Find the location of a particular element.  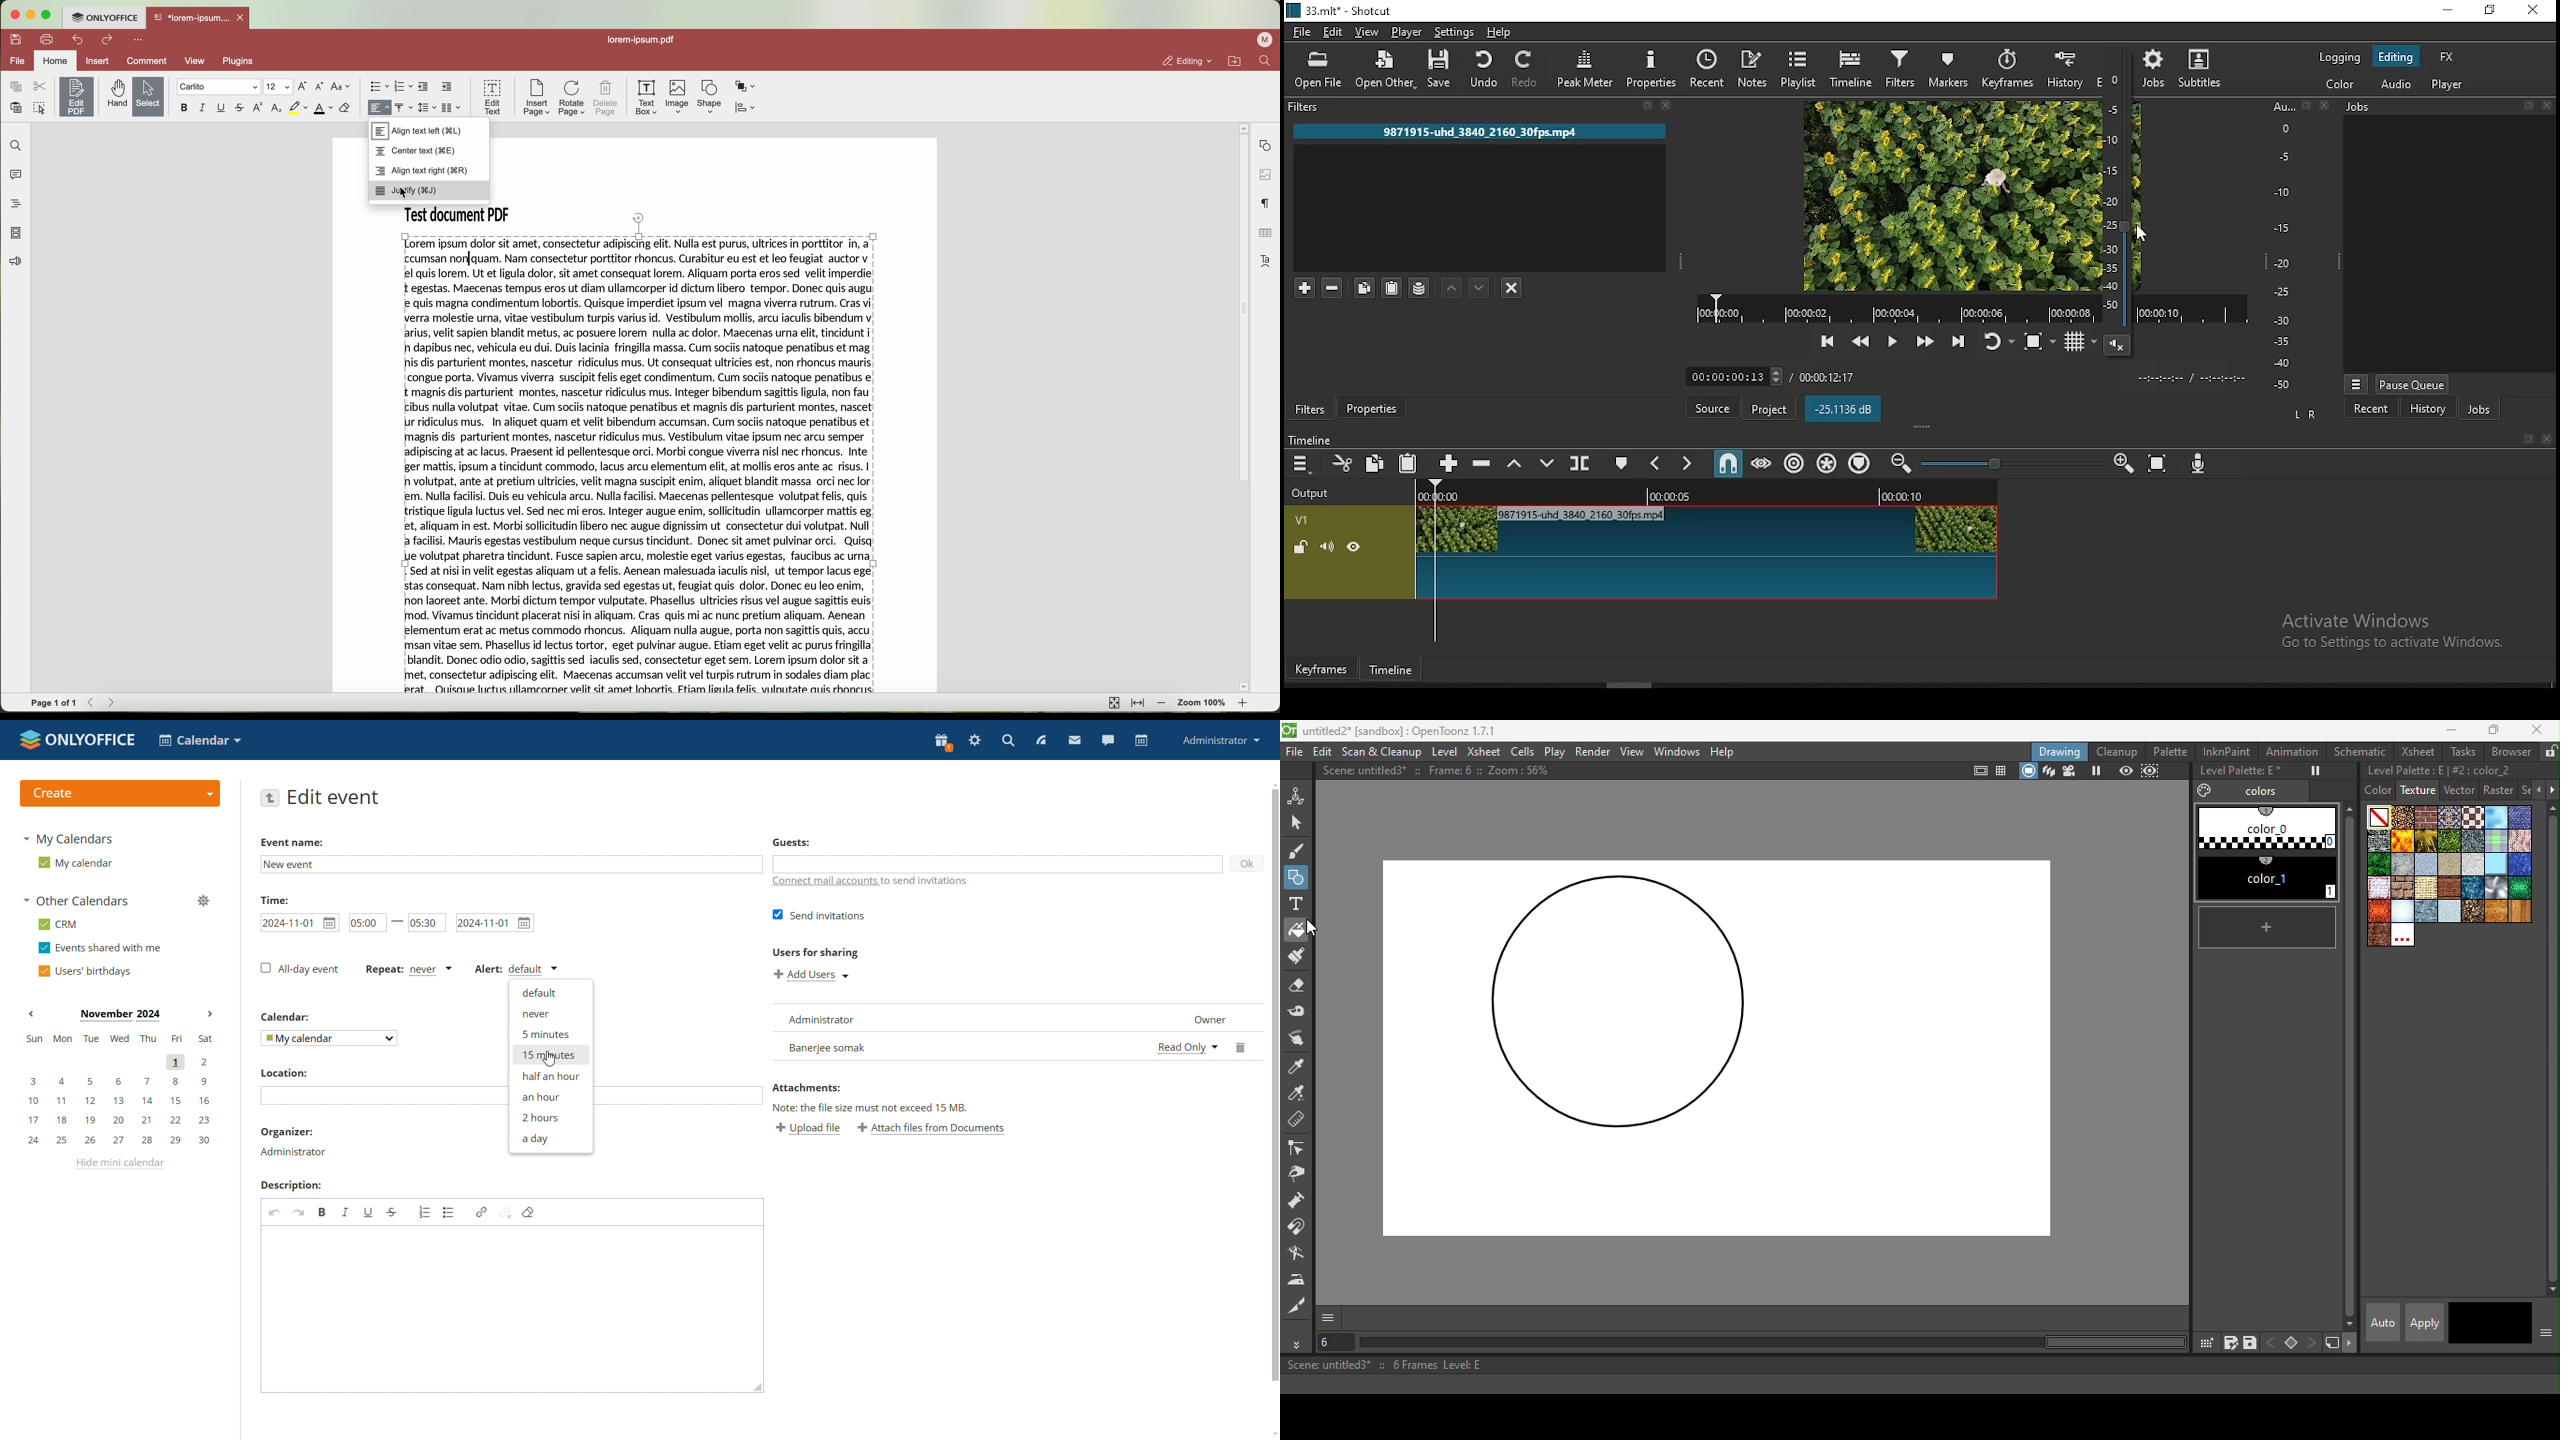

minimize is located at coordinates (2448, 10).